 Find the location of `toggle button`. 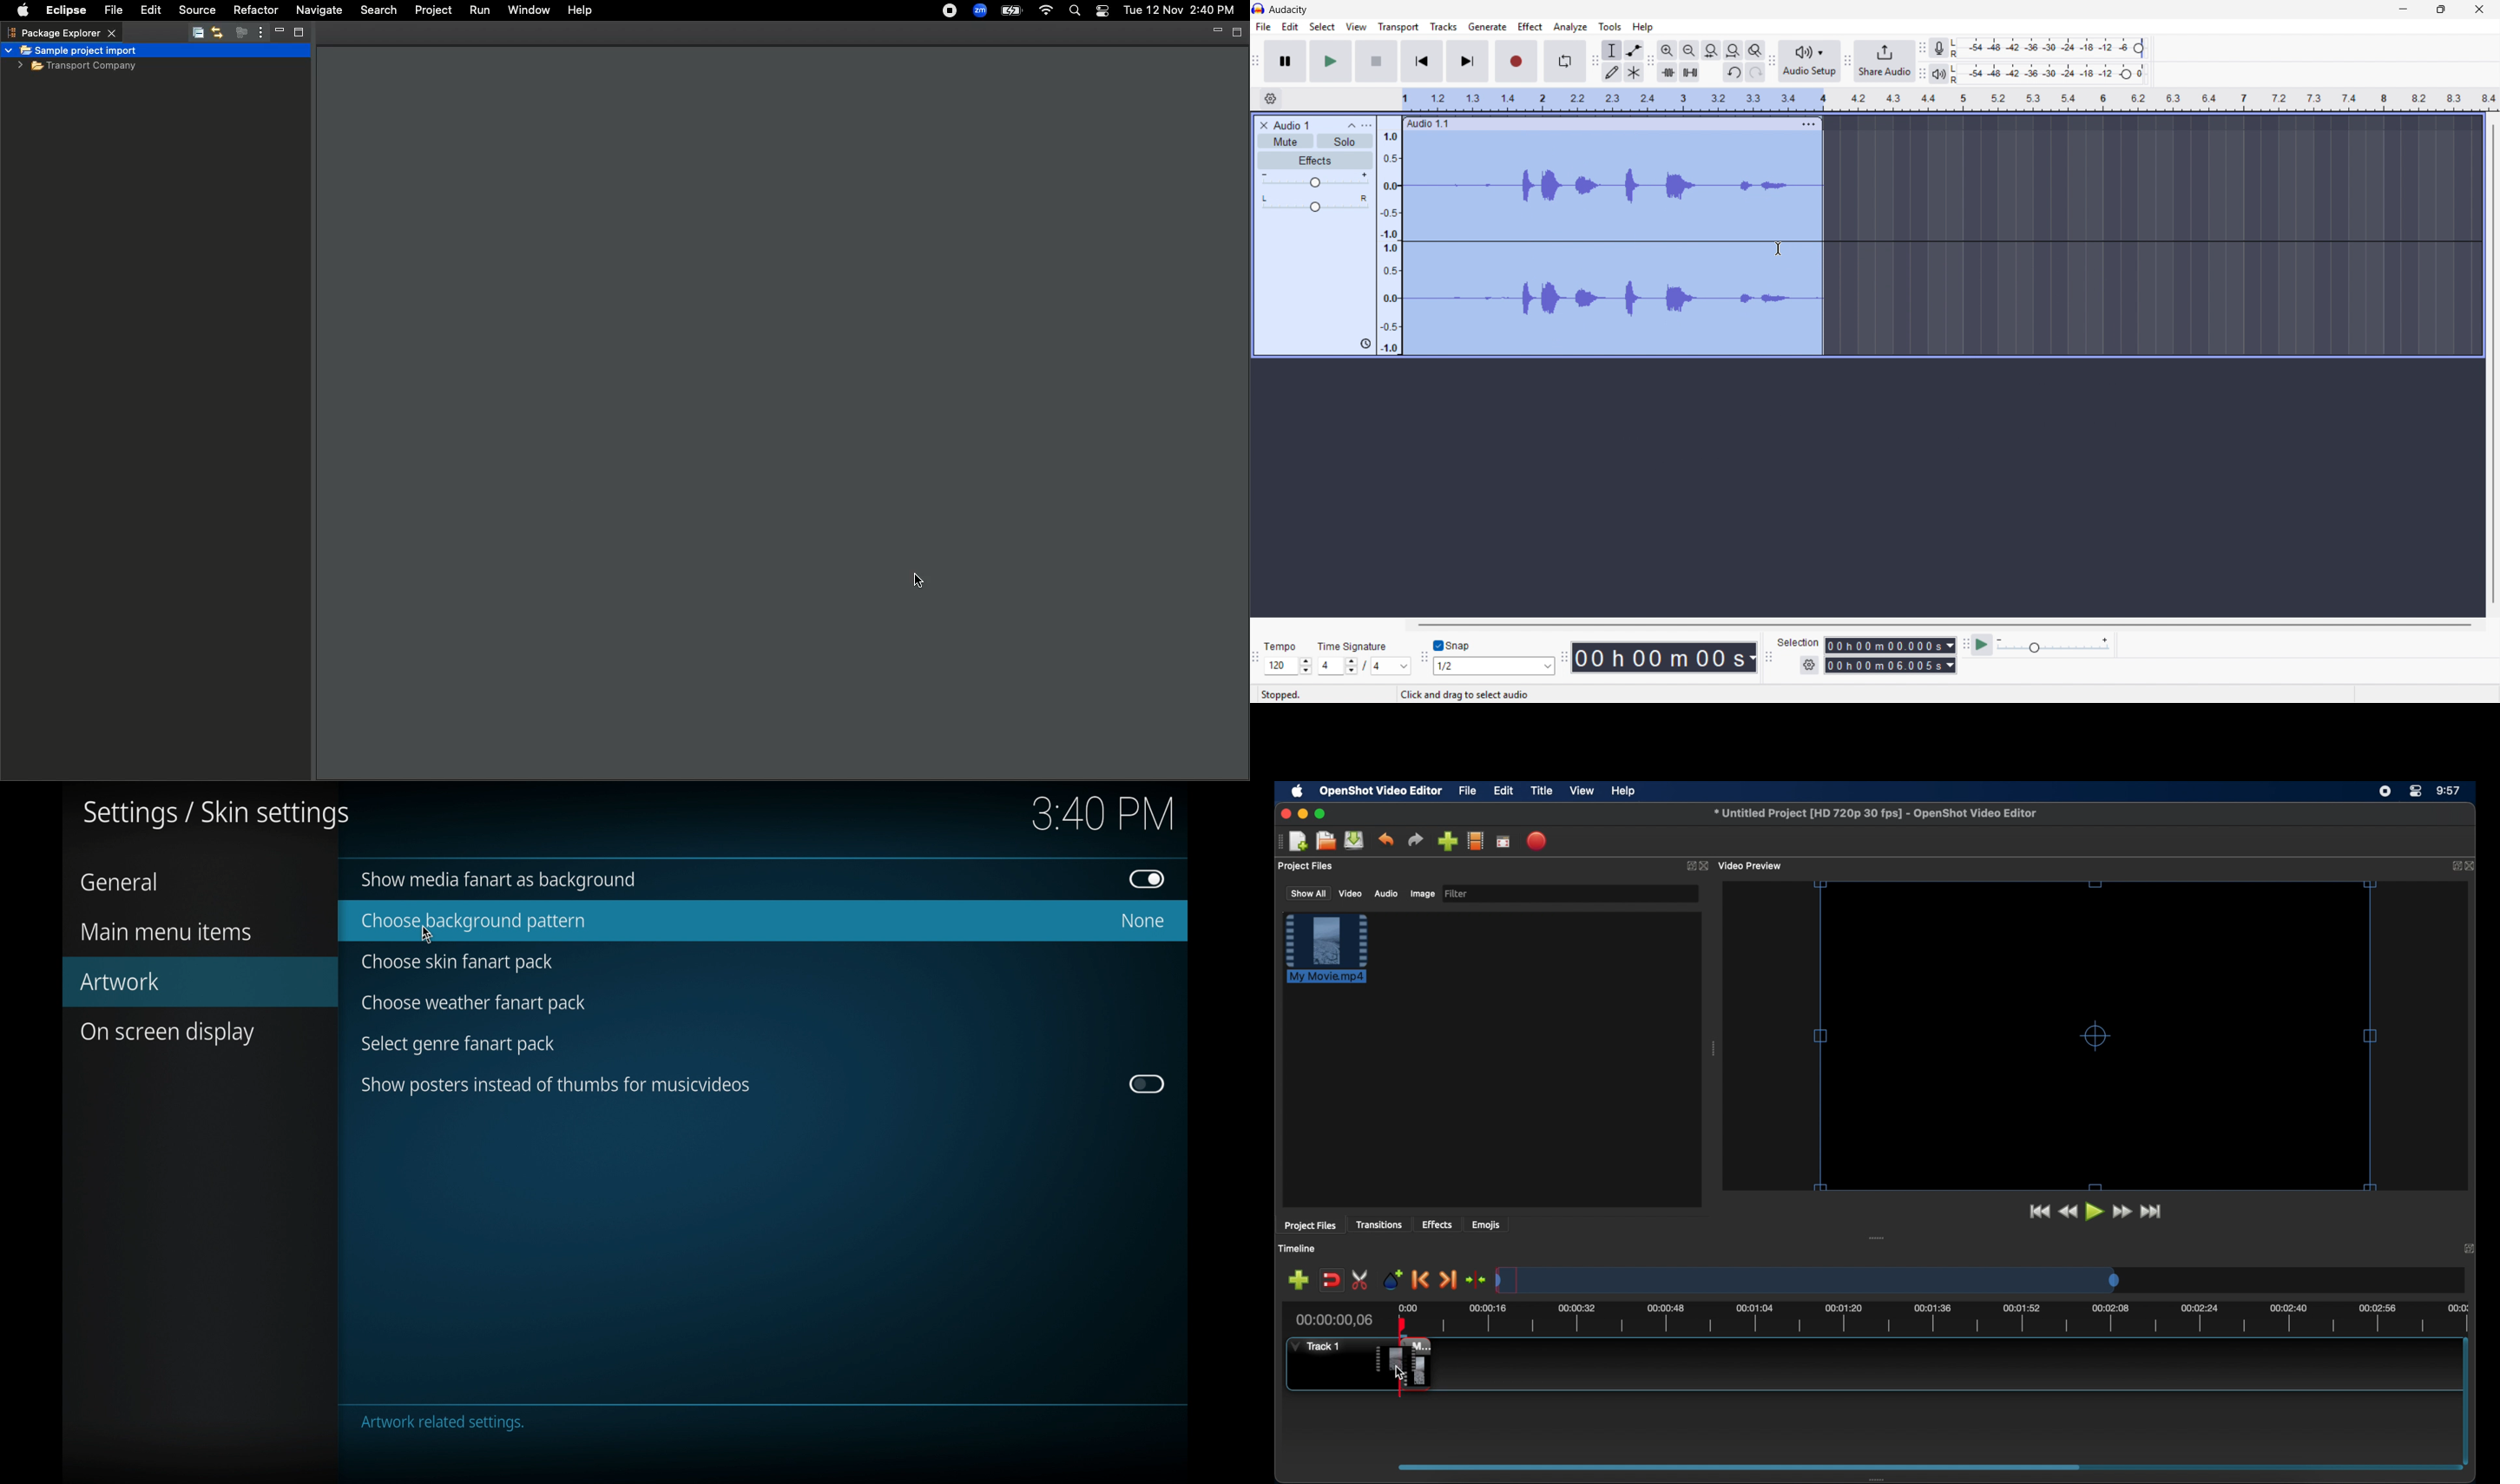

toggle button is located at coordinates (1147, 879).